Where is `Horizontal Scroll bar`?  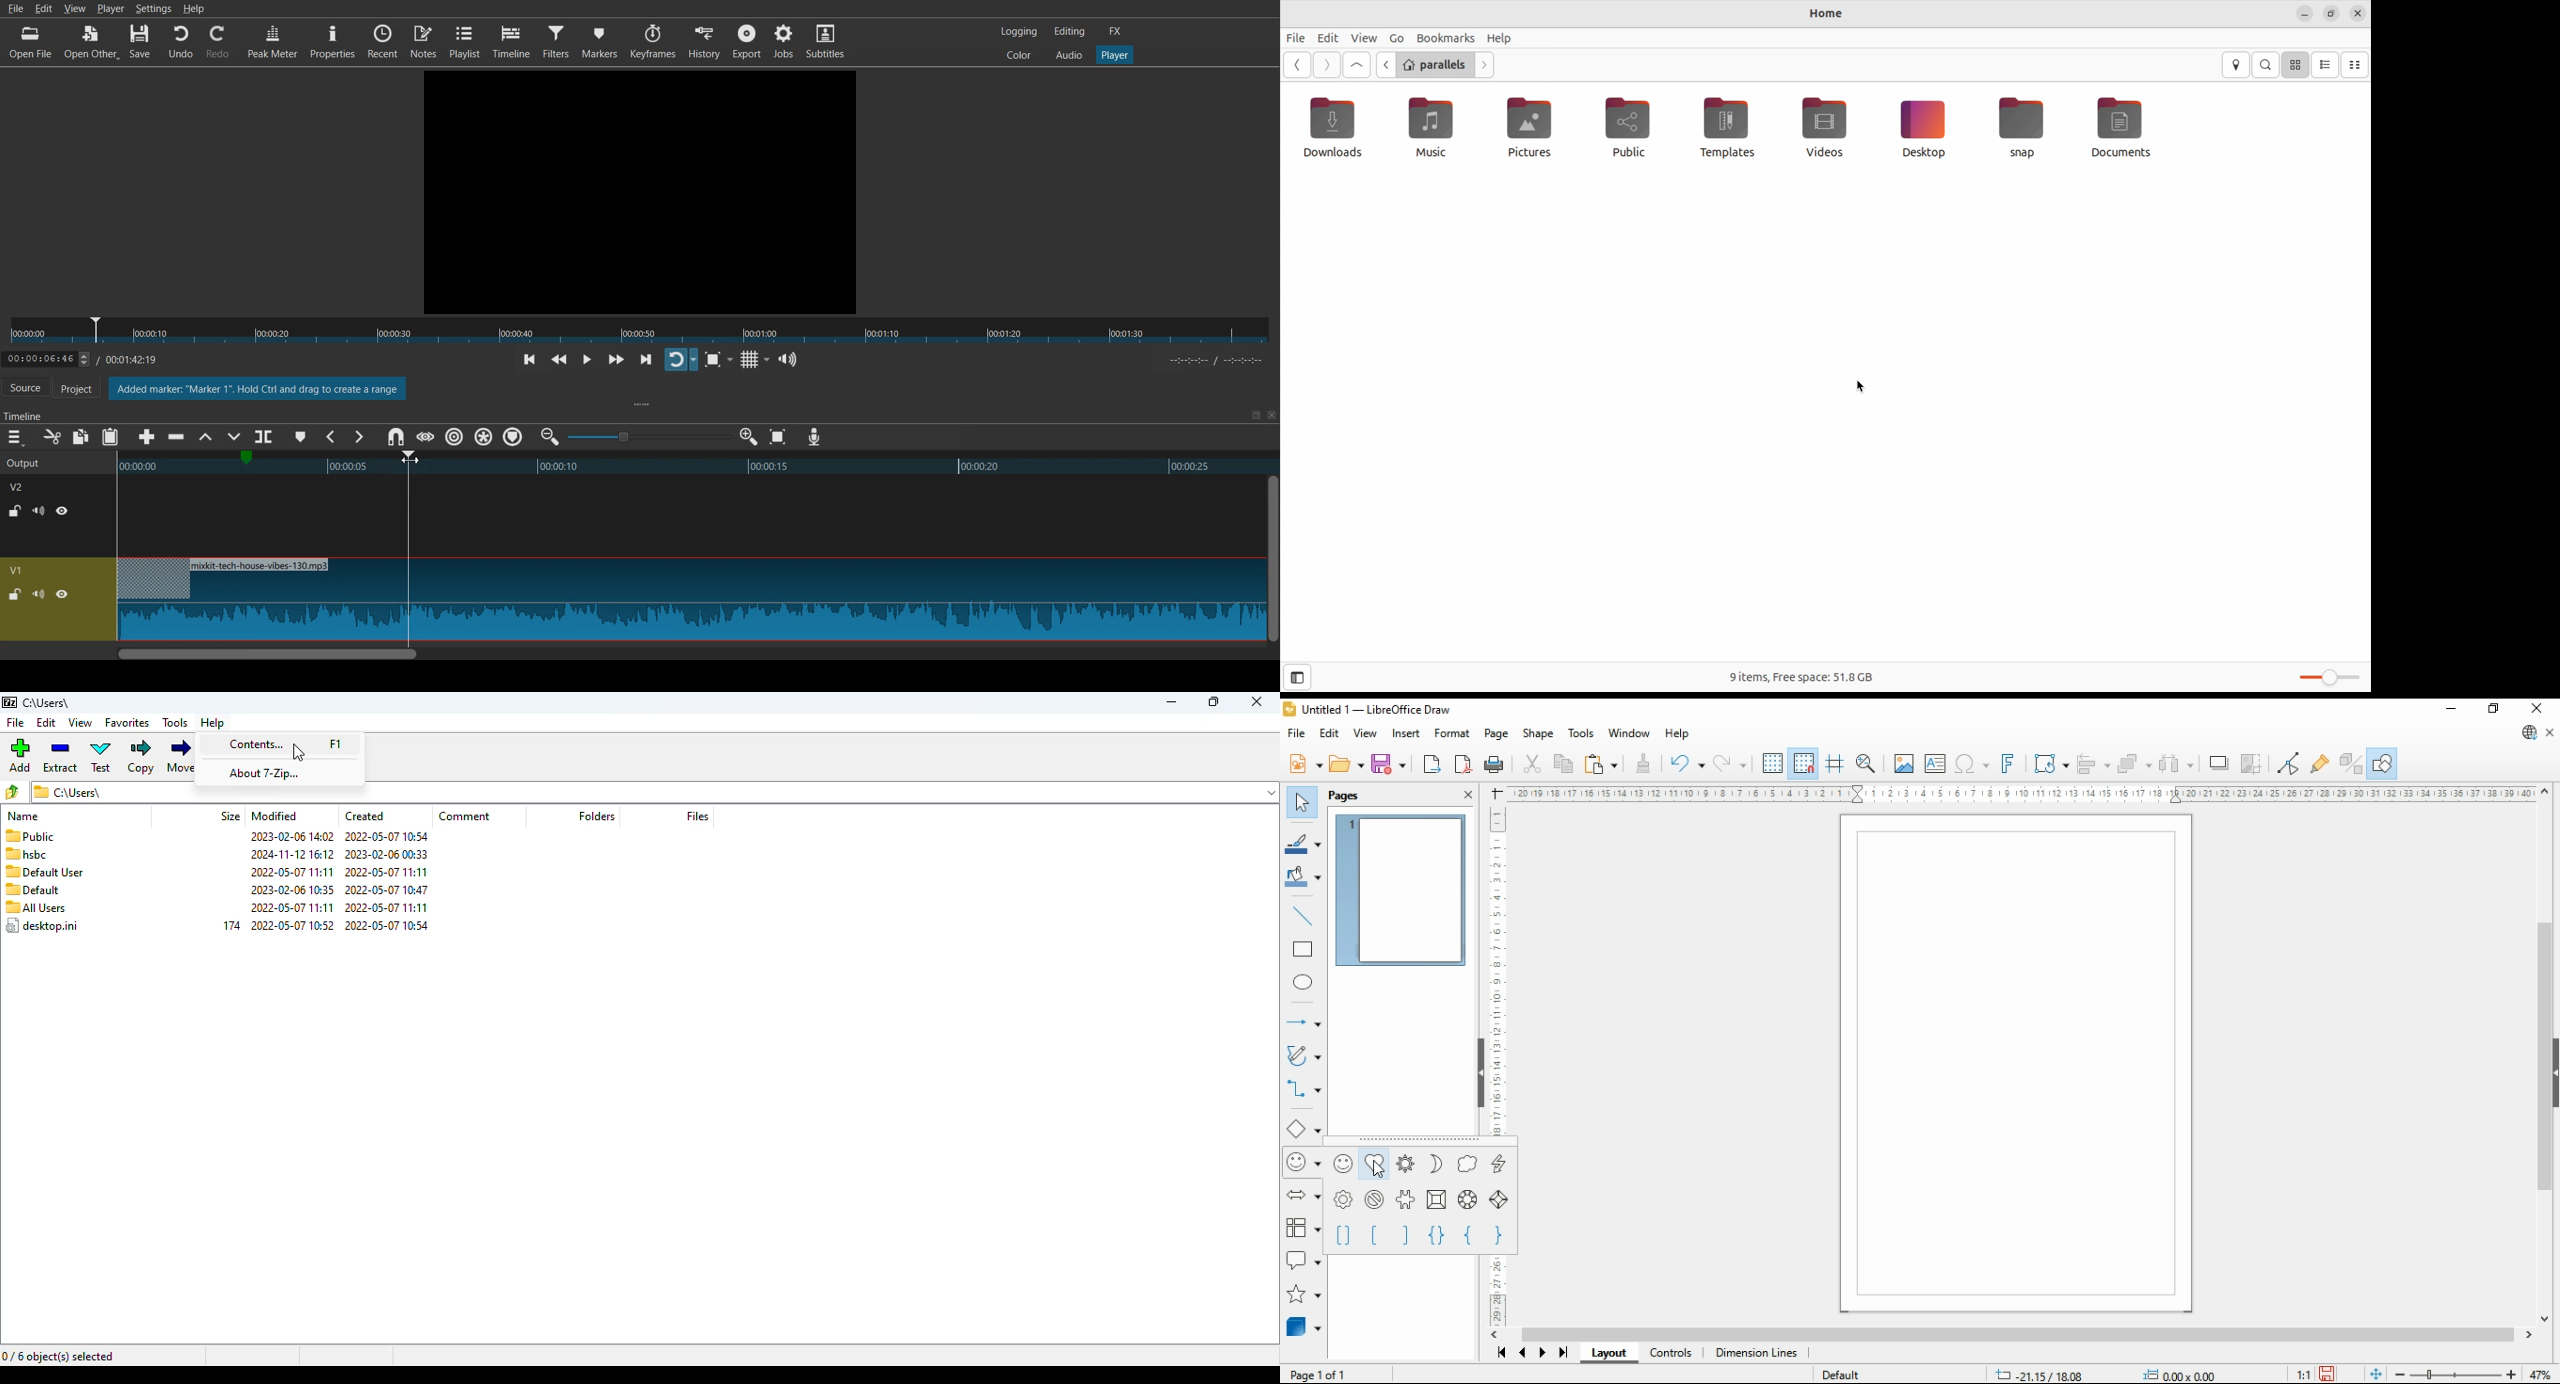 Horizontal Scroll bar is located at coordinates (689, 653).